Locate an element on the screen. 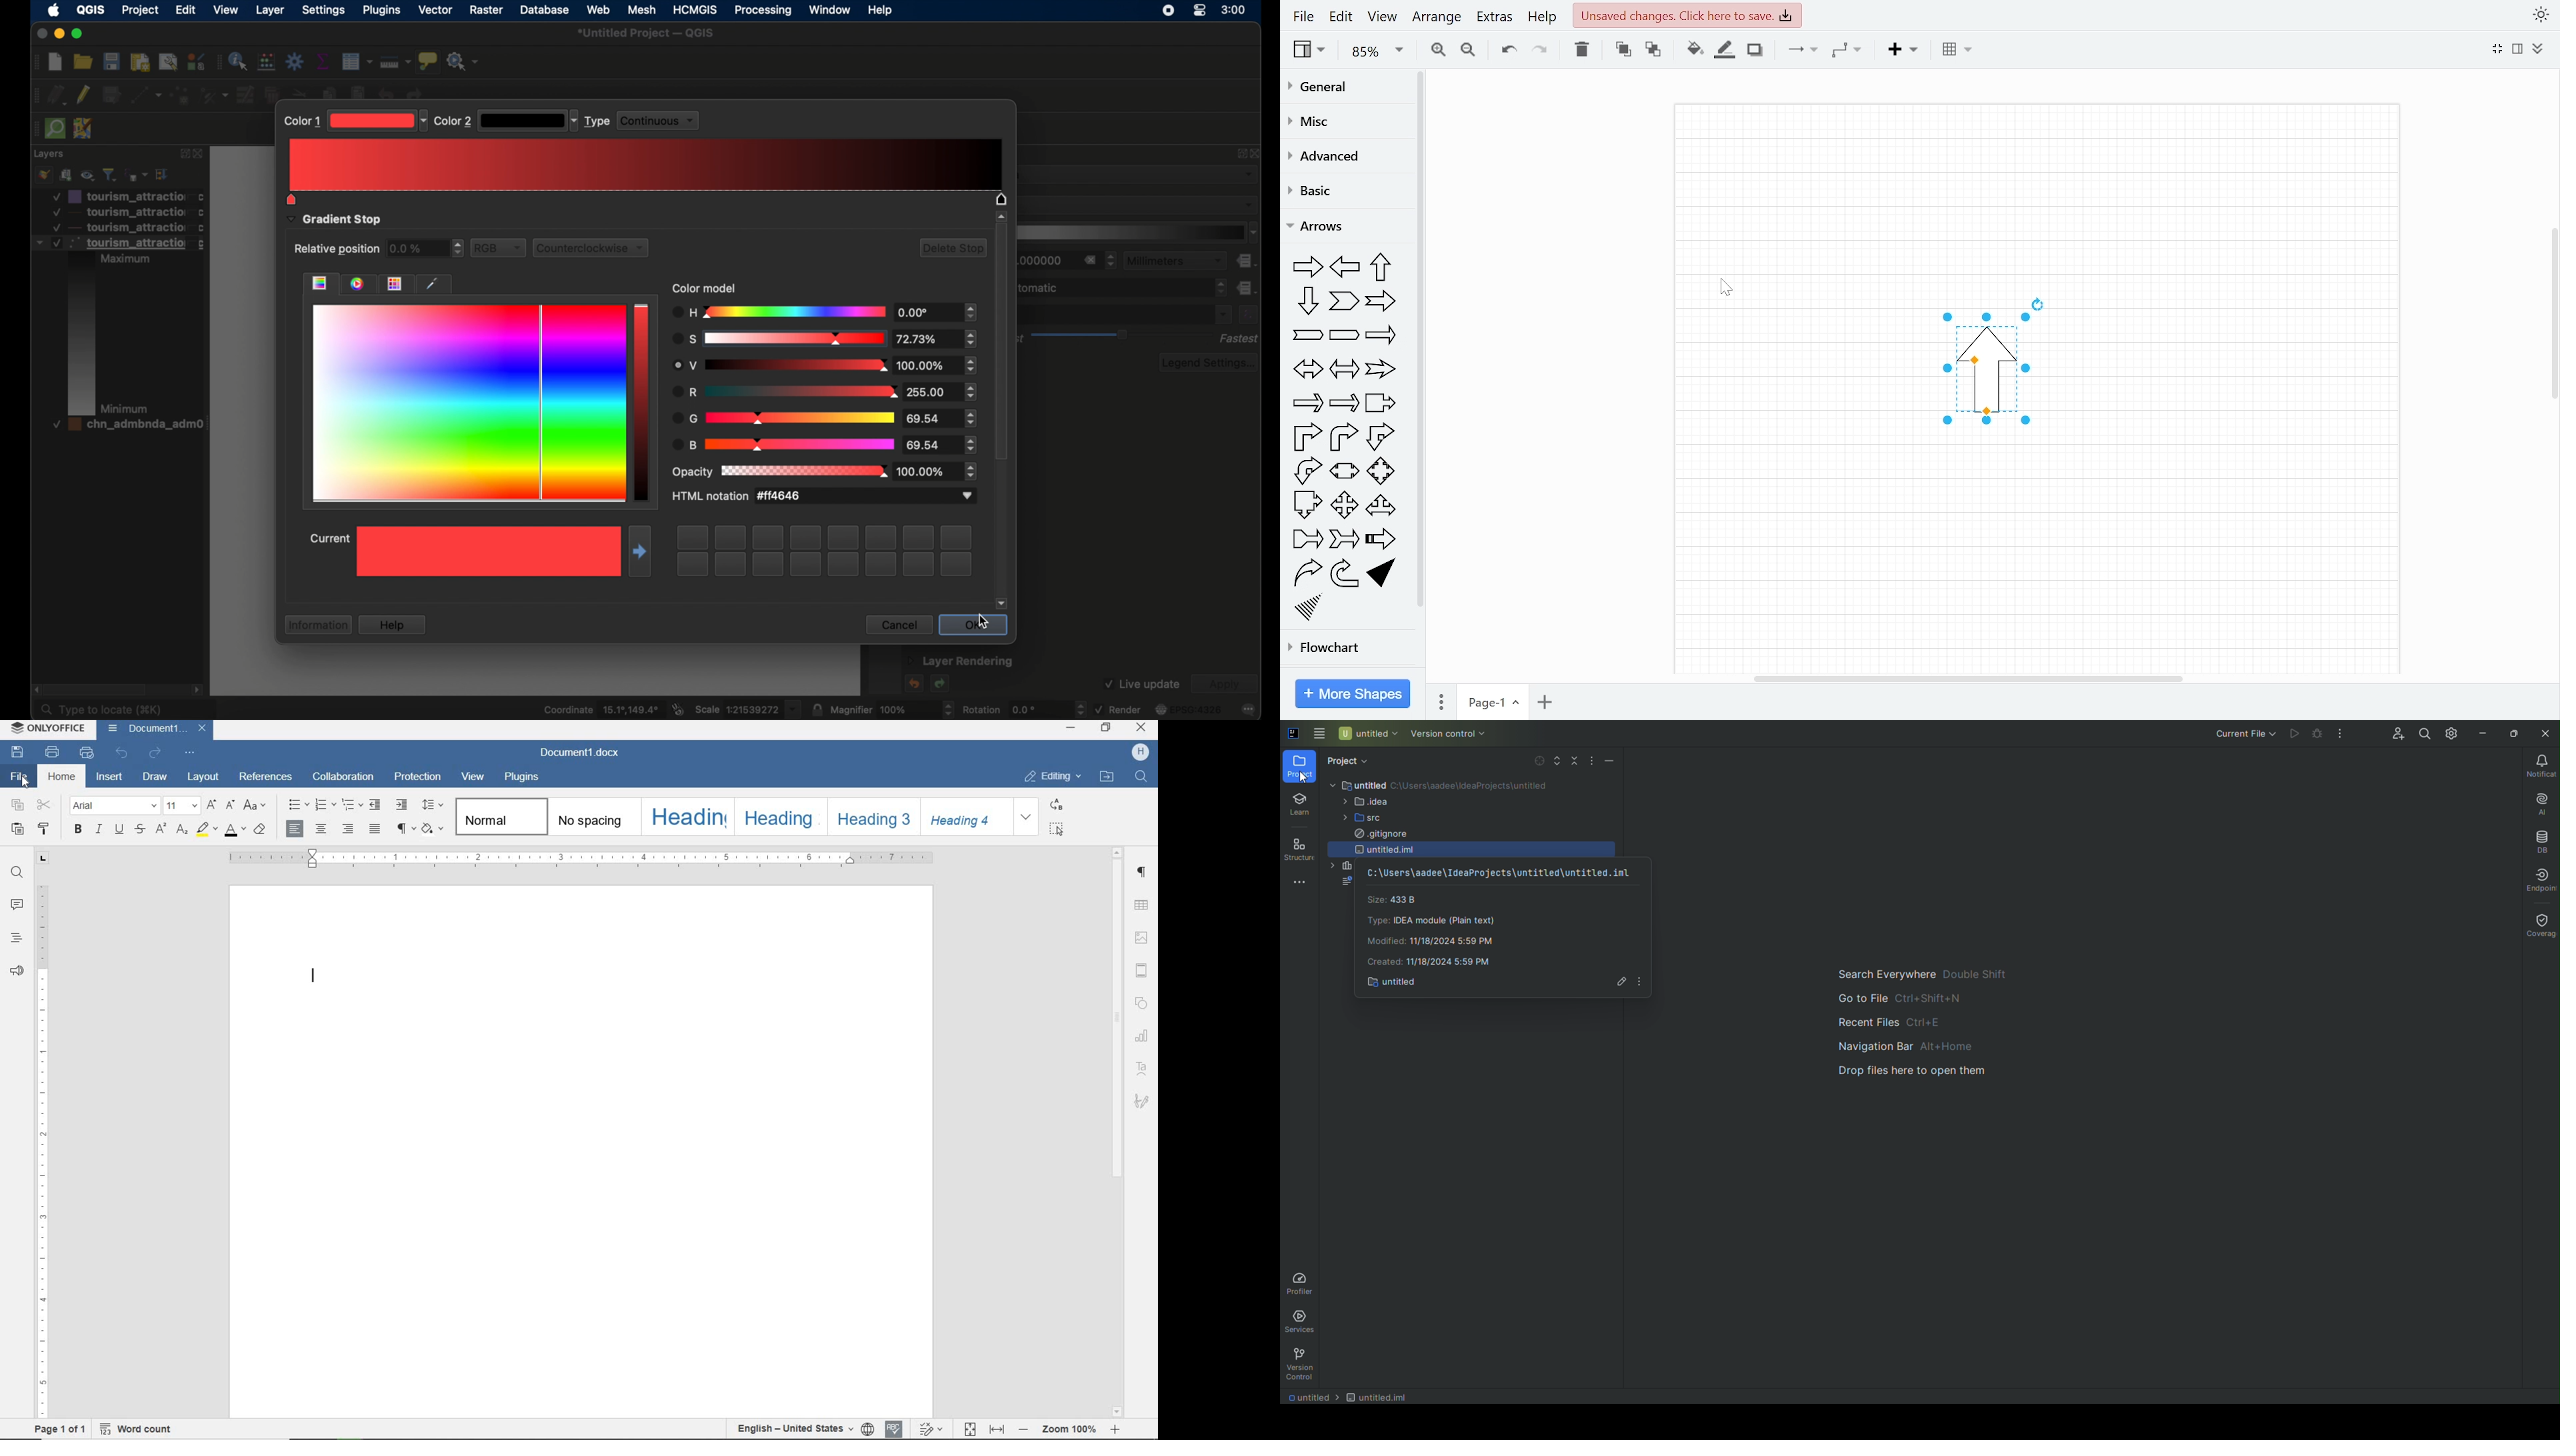 The width and height of the screenshot is (2576, 1456). heading 1 is located at coordinates (686, 817).